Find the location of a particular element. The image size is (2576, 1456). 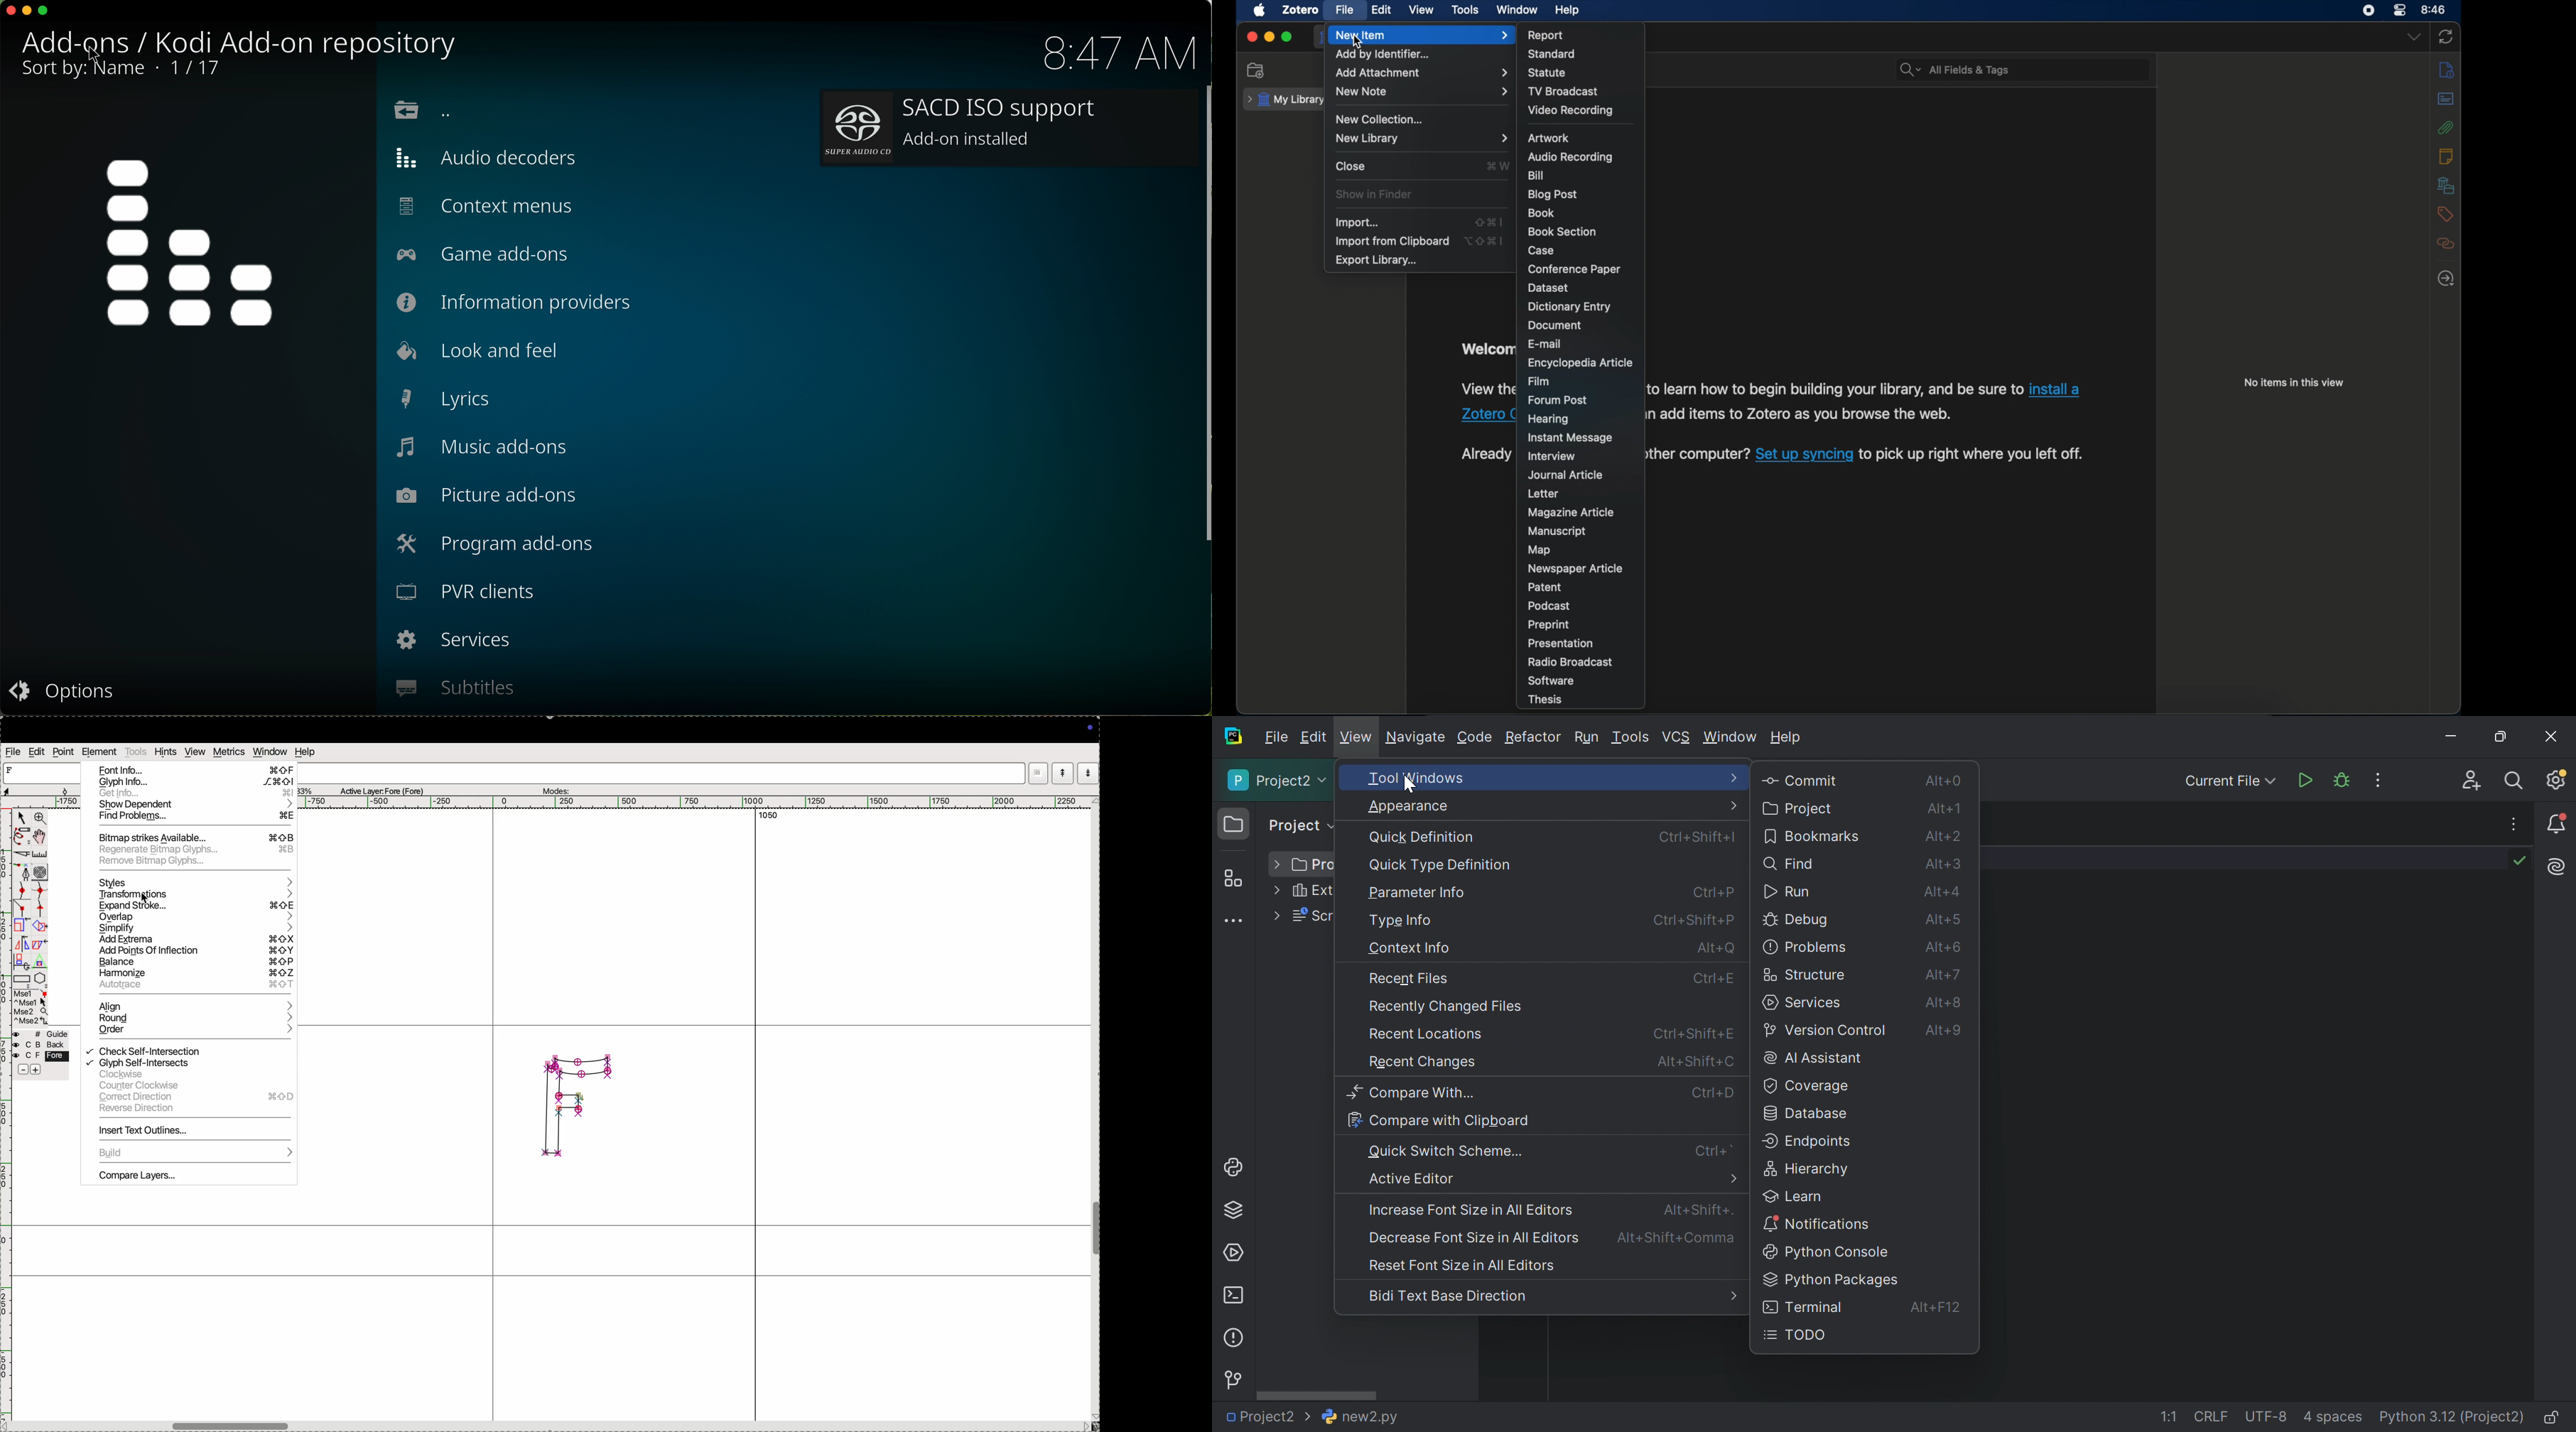

software information is located at coordinates (1973, 455).